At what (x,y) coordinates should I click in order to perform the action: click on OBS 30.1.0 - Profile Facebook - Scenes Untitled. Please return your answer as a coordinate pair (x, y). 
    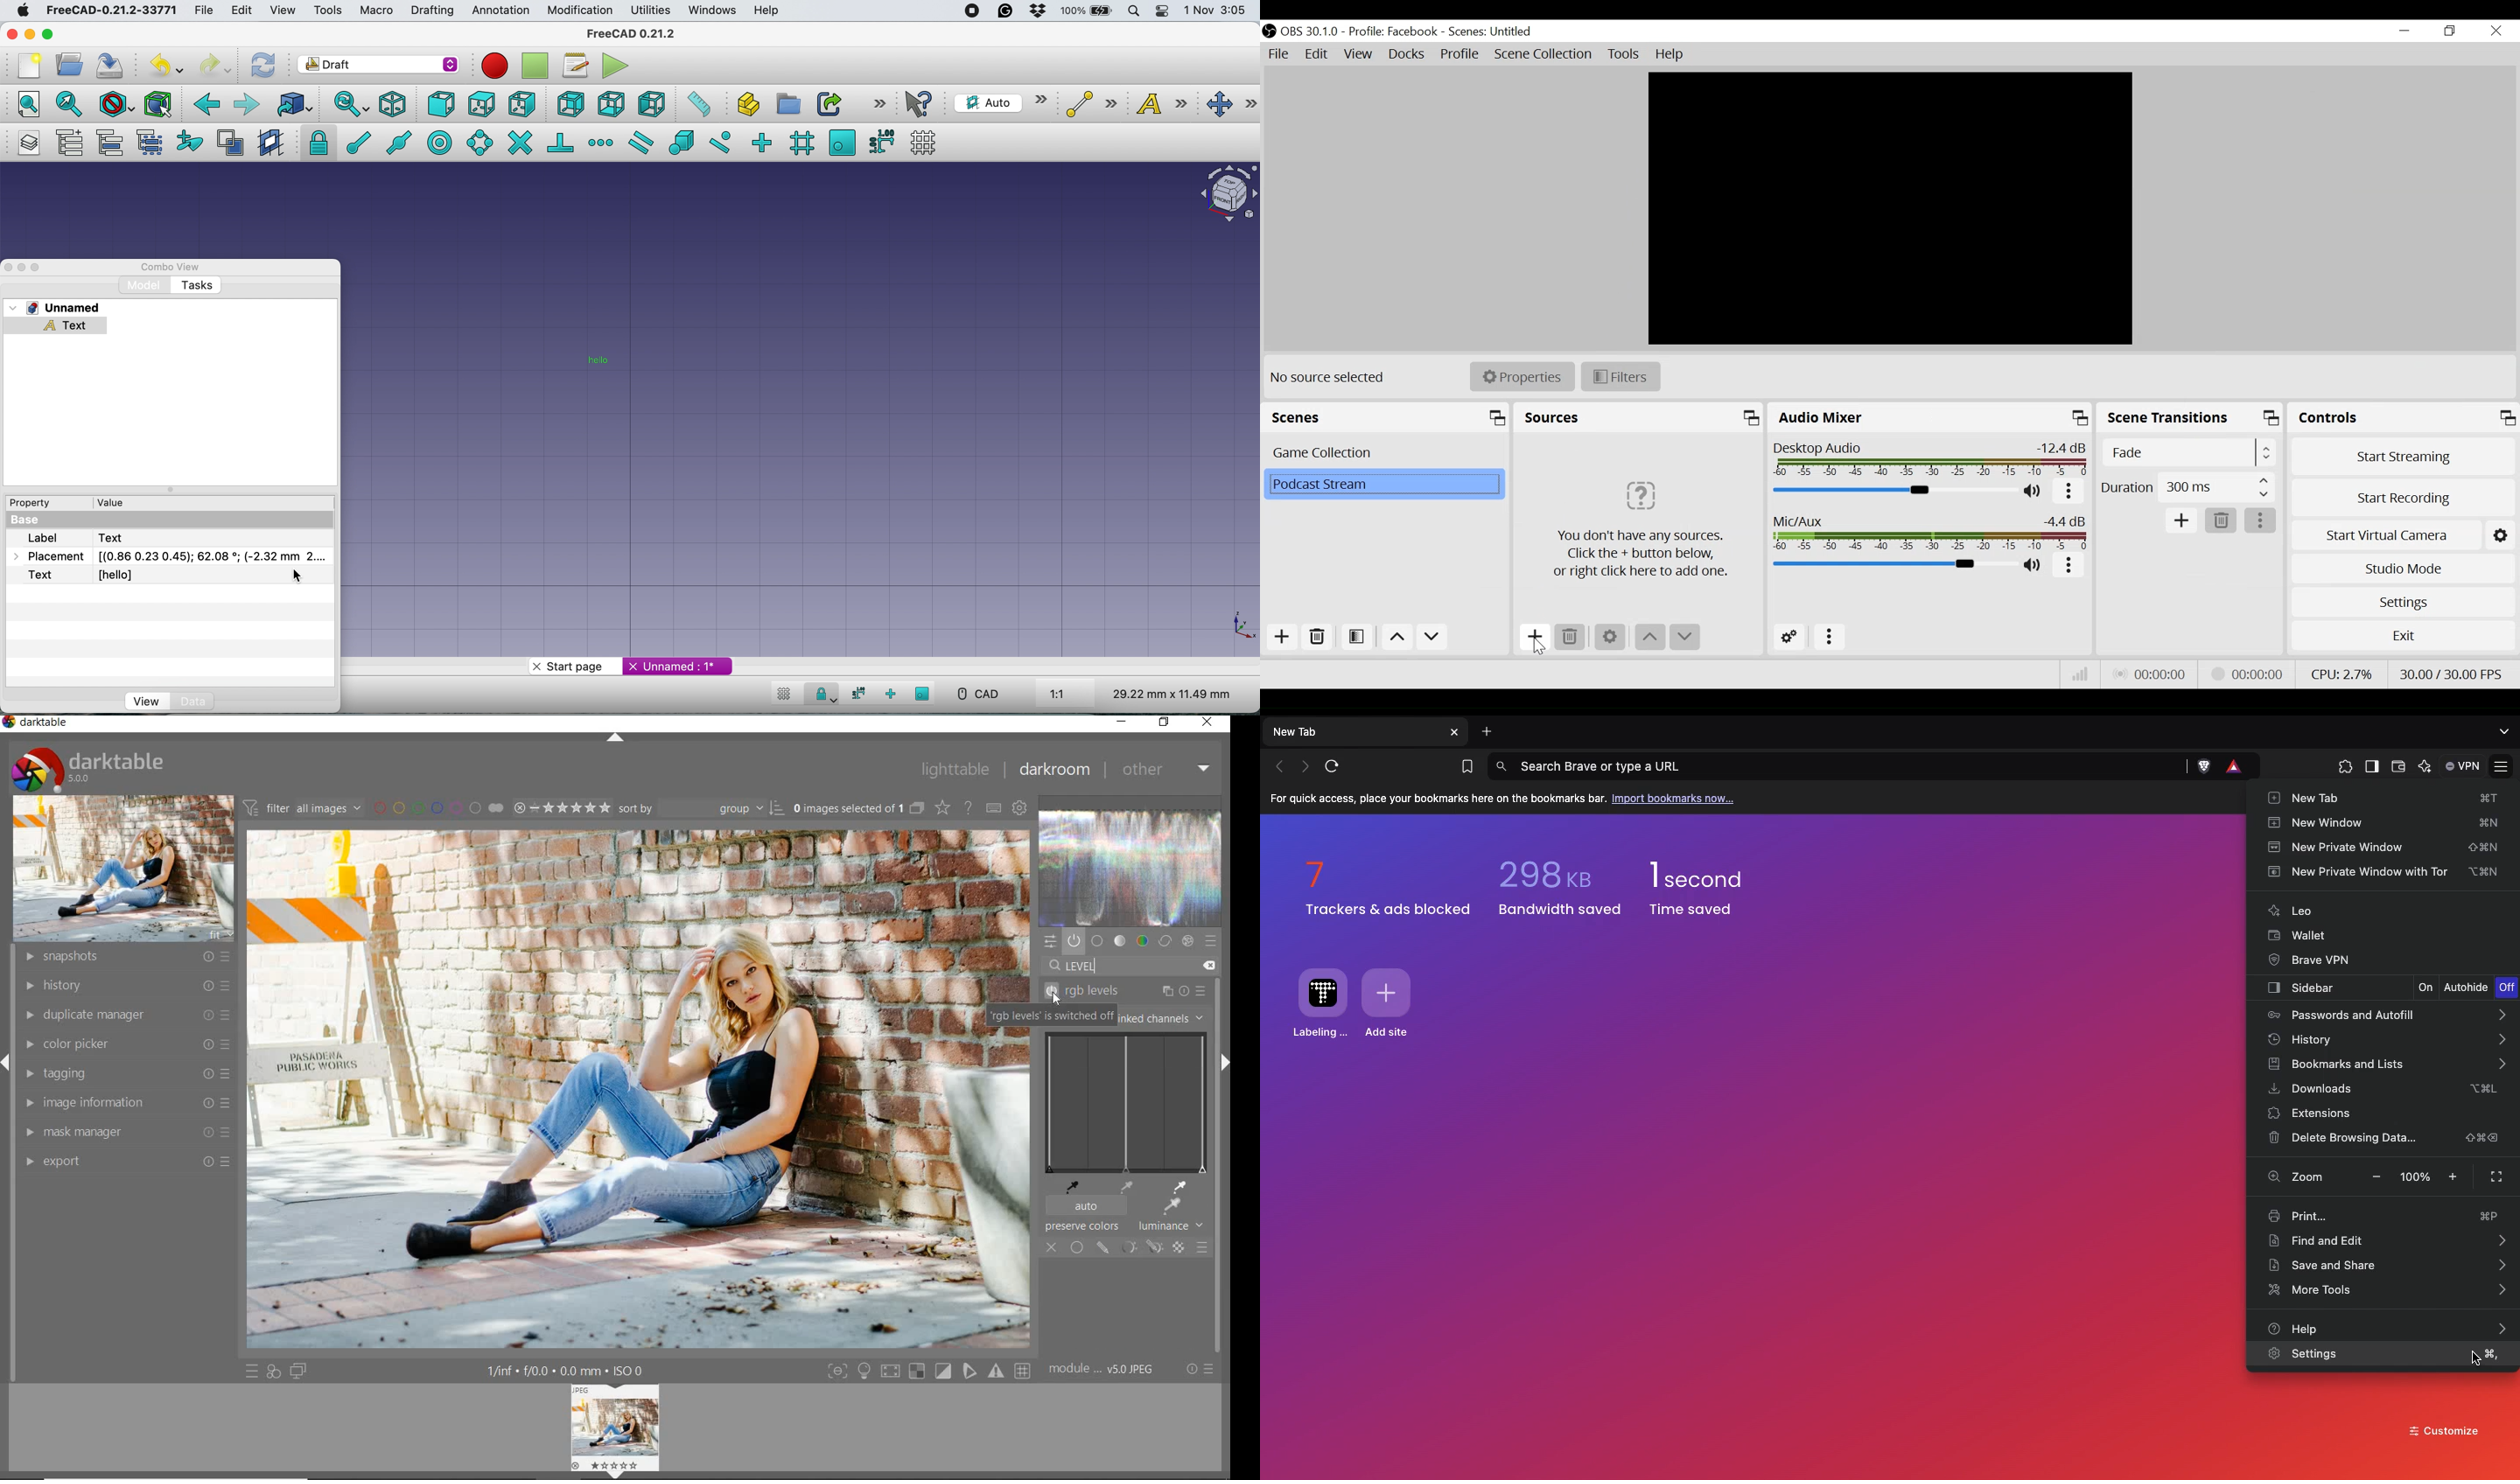
    Looking at the image, I should click on (1410, 31).